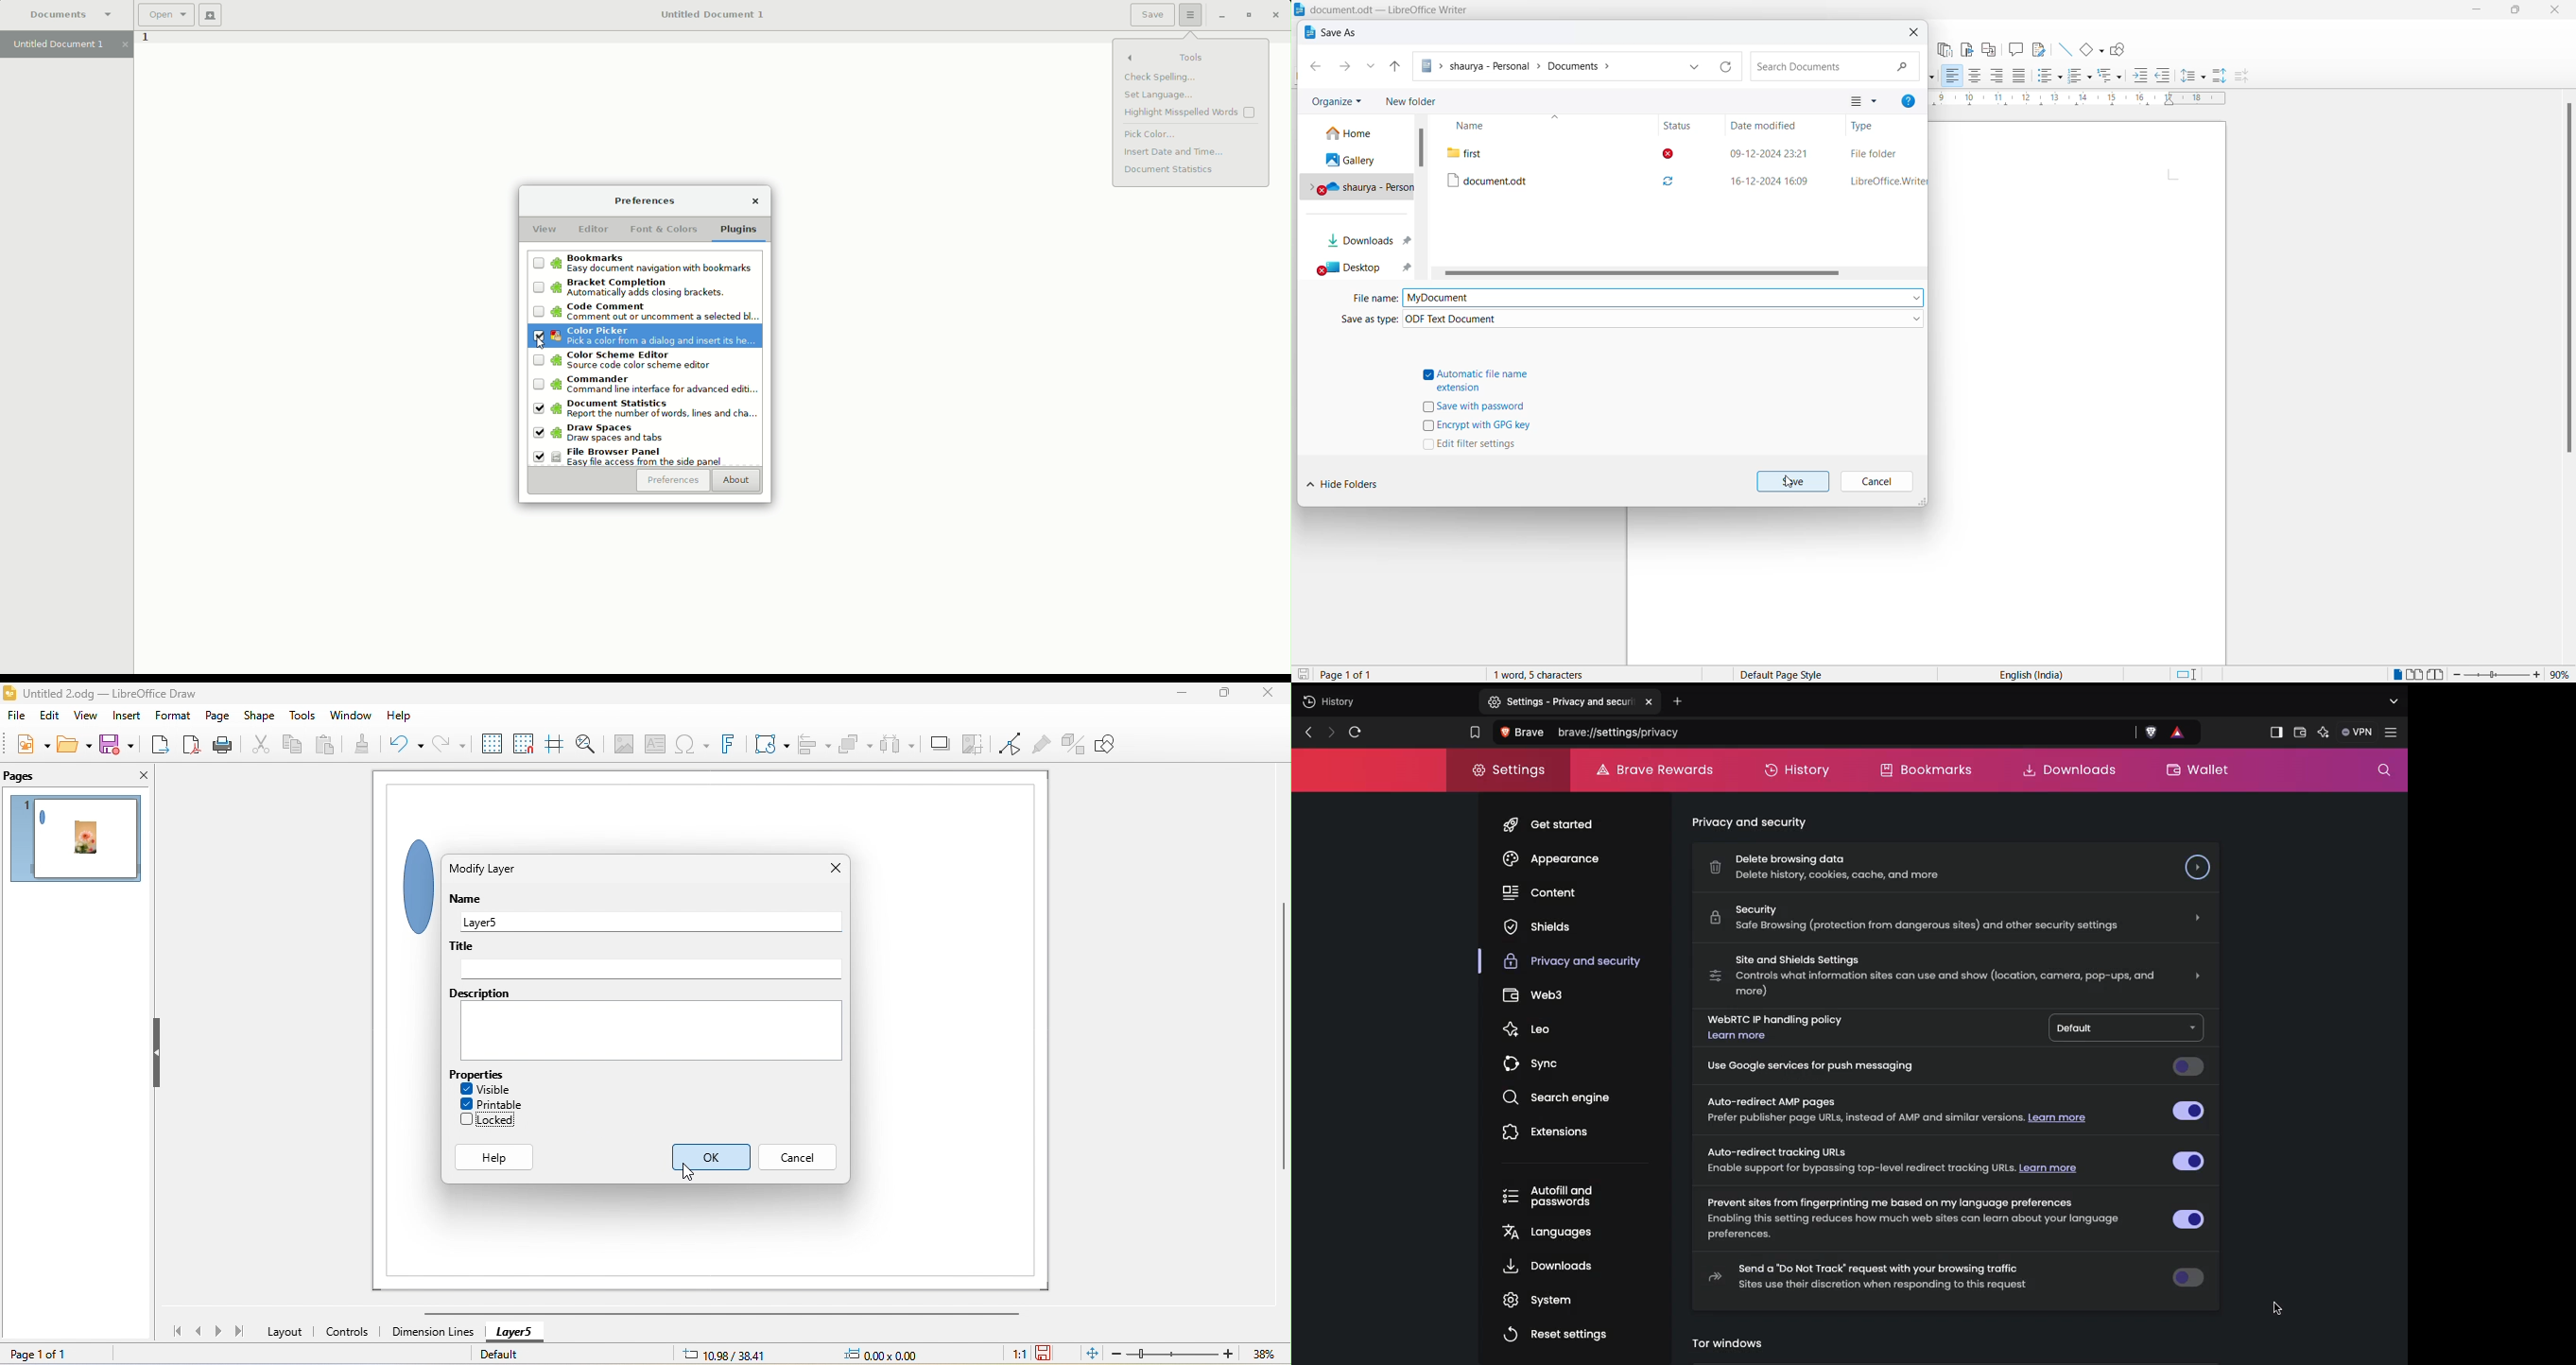  Describe the element at coordinates (220, 716) in the screenshot. I see `page` at that location.